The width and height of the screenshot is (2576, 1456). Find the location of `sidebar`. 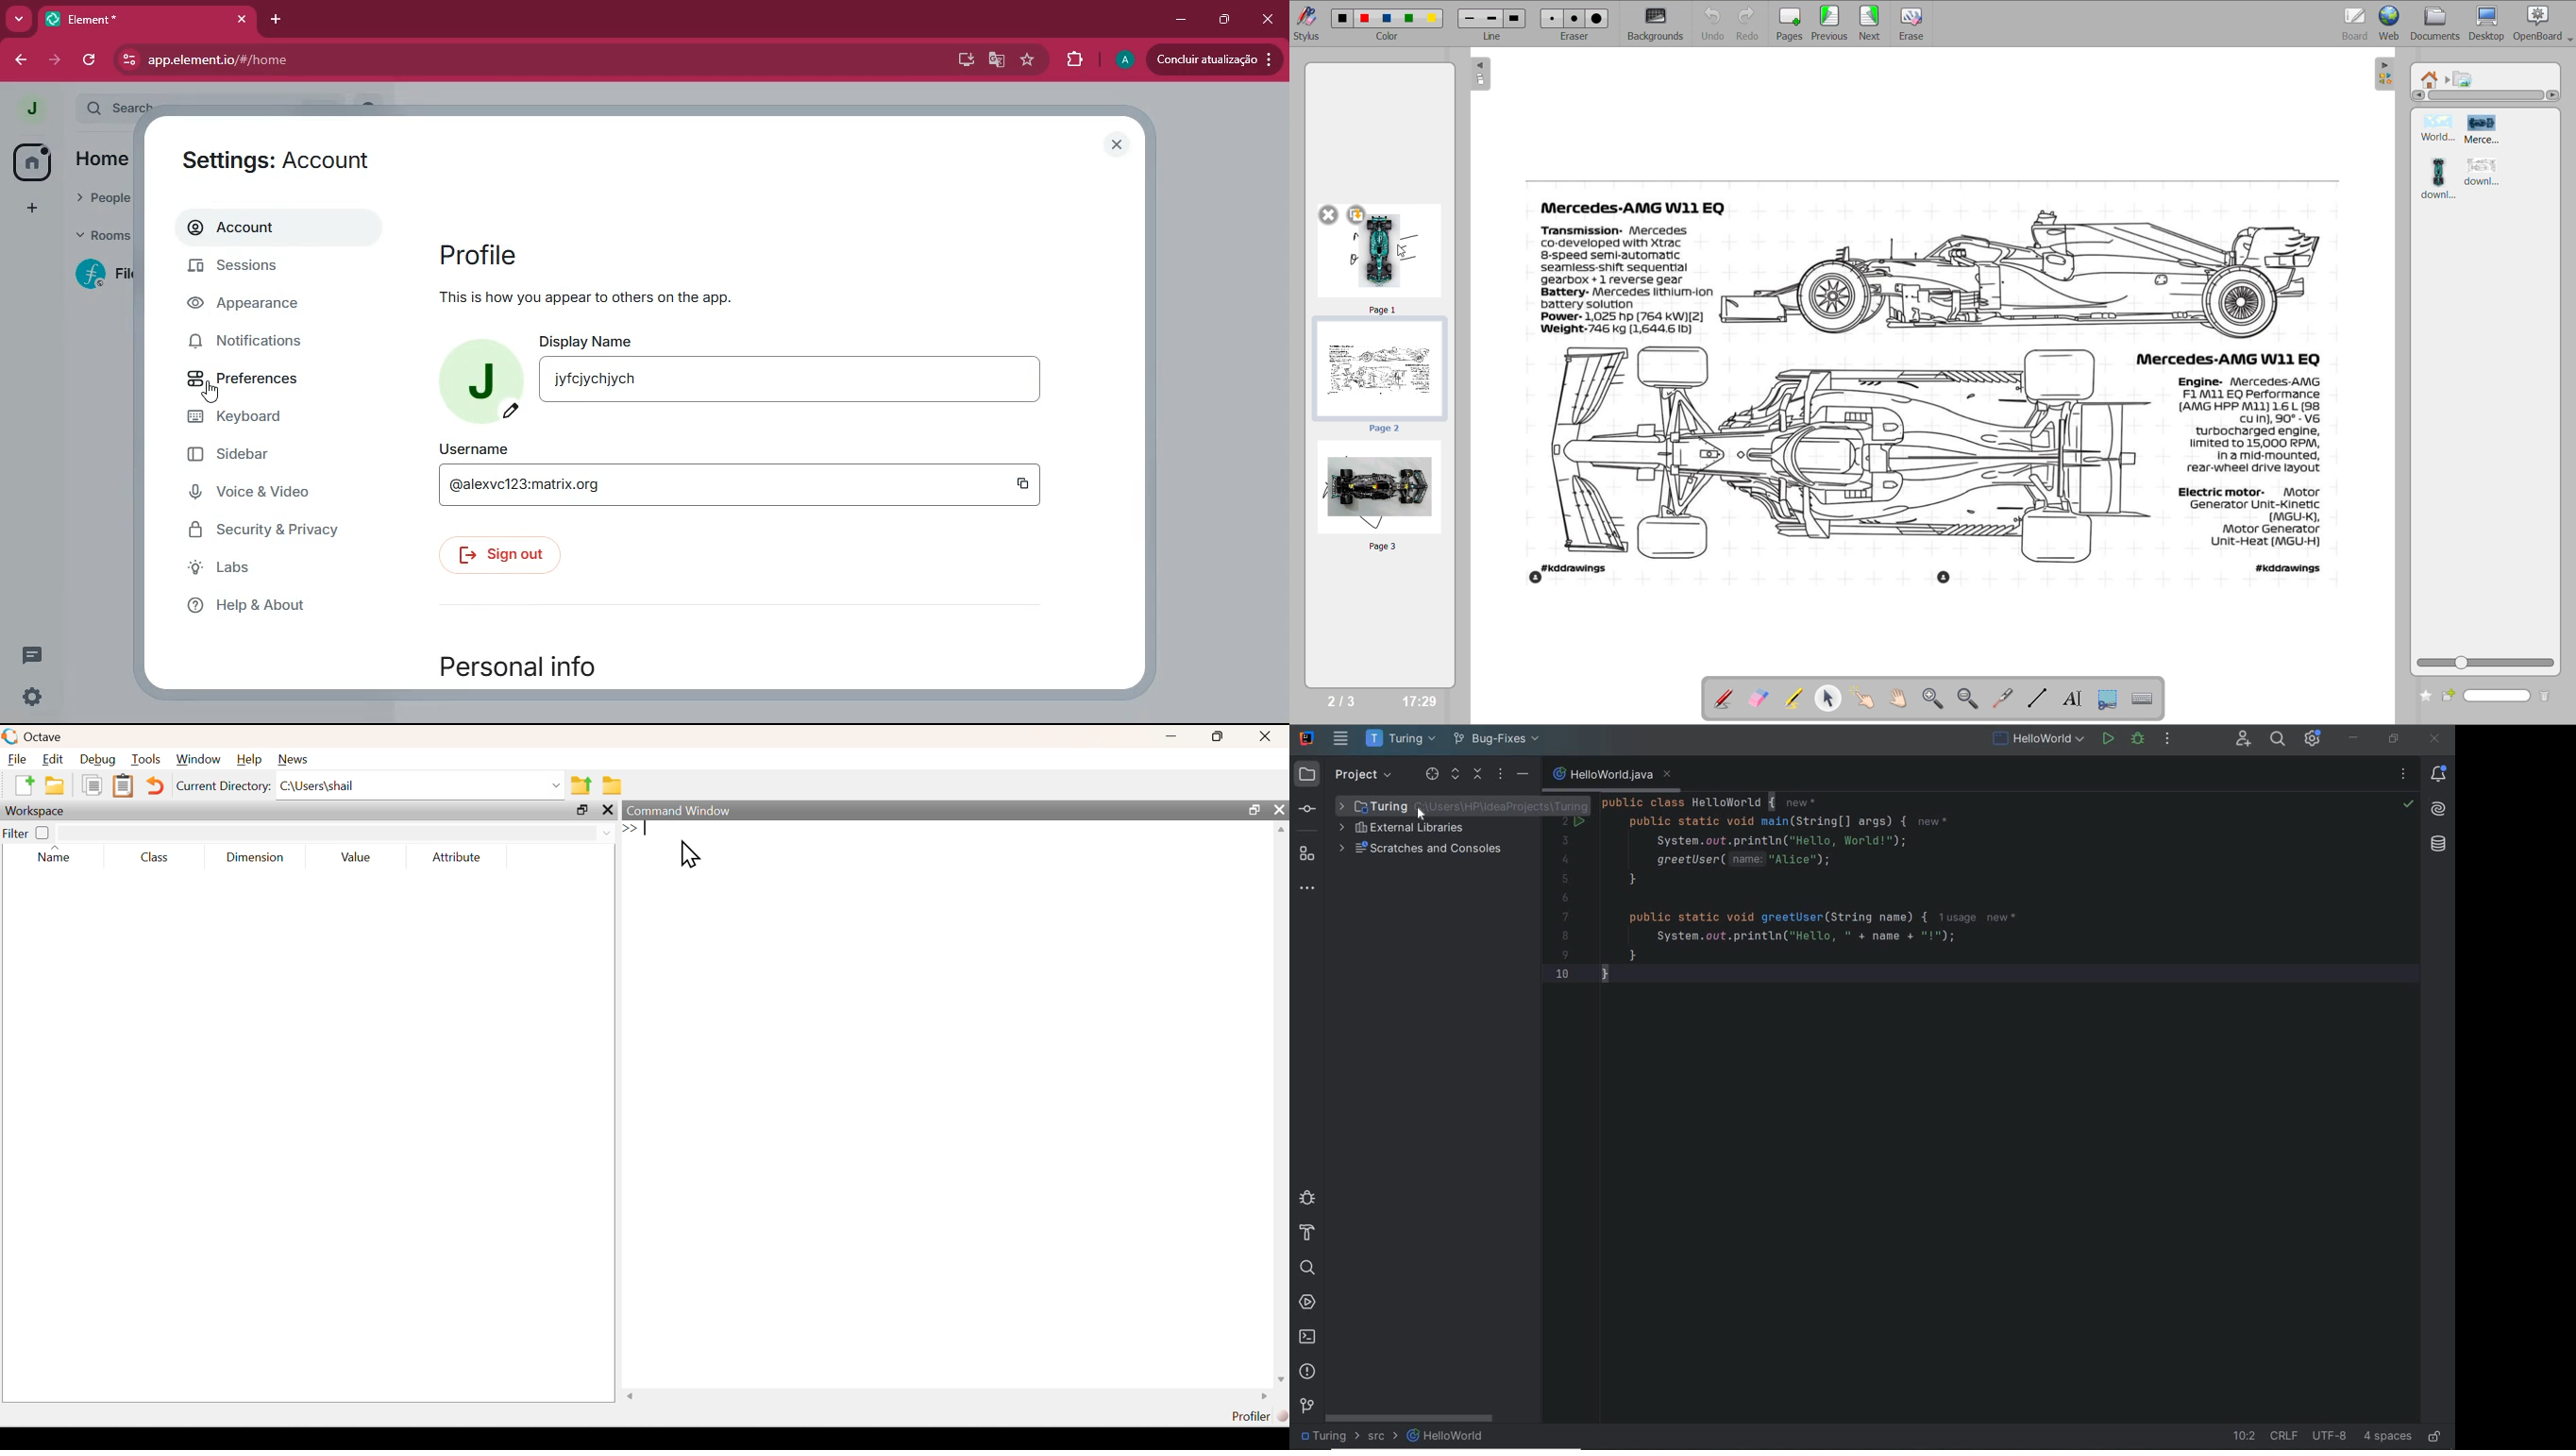

sidebar is located at coordinates (253, 455).